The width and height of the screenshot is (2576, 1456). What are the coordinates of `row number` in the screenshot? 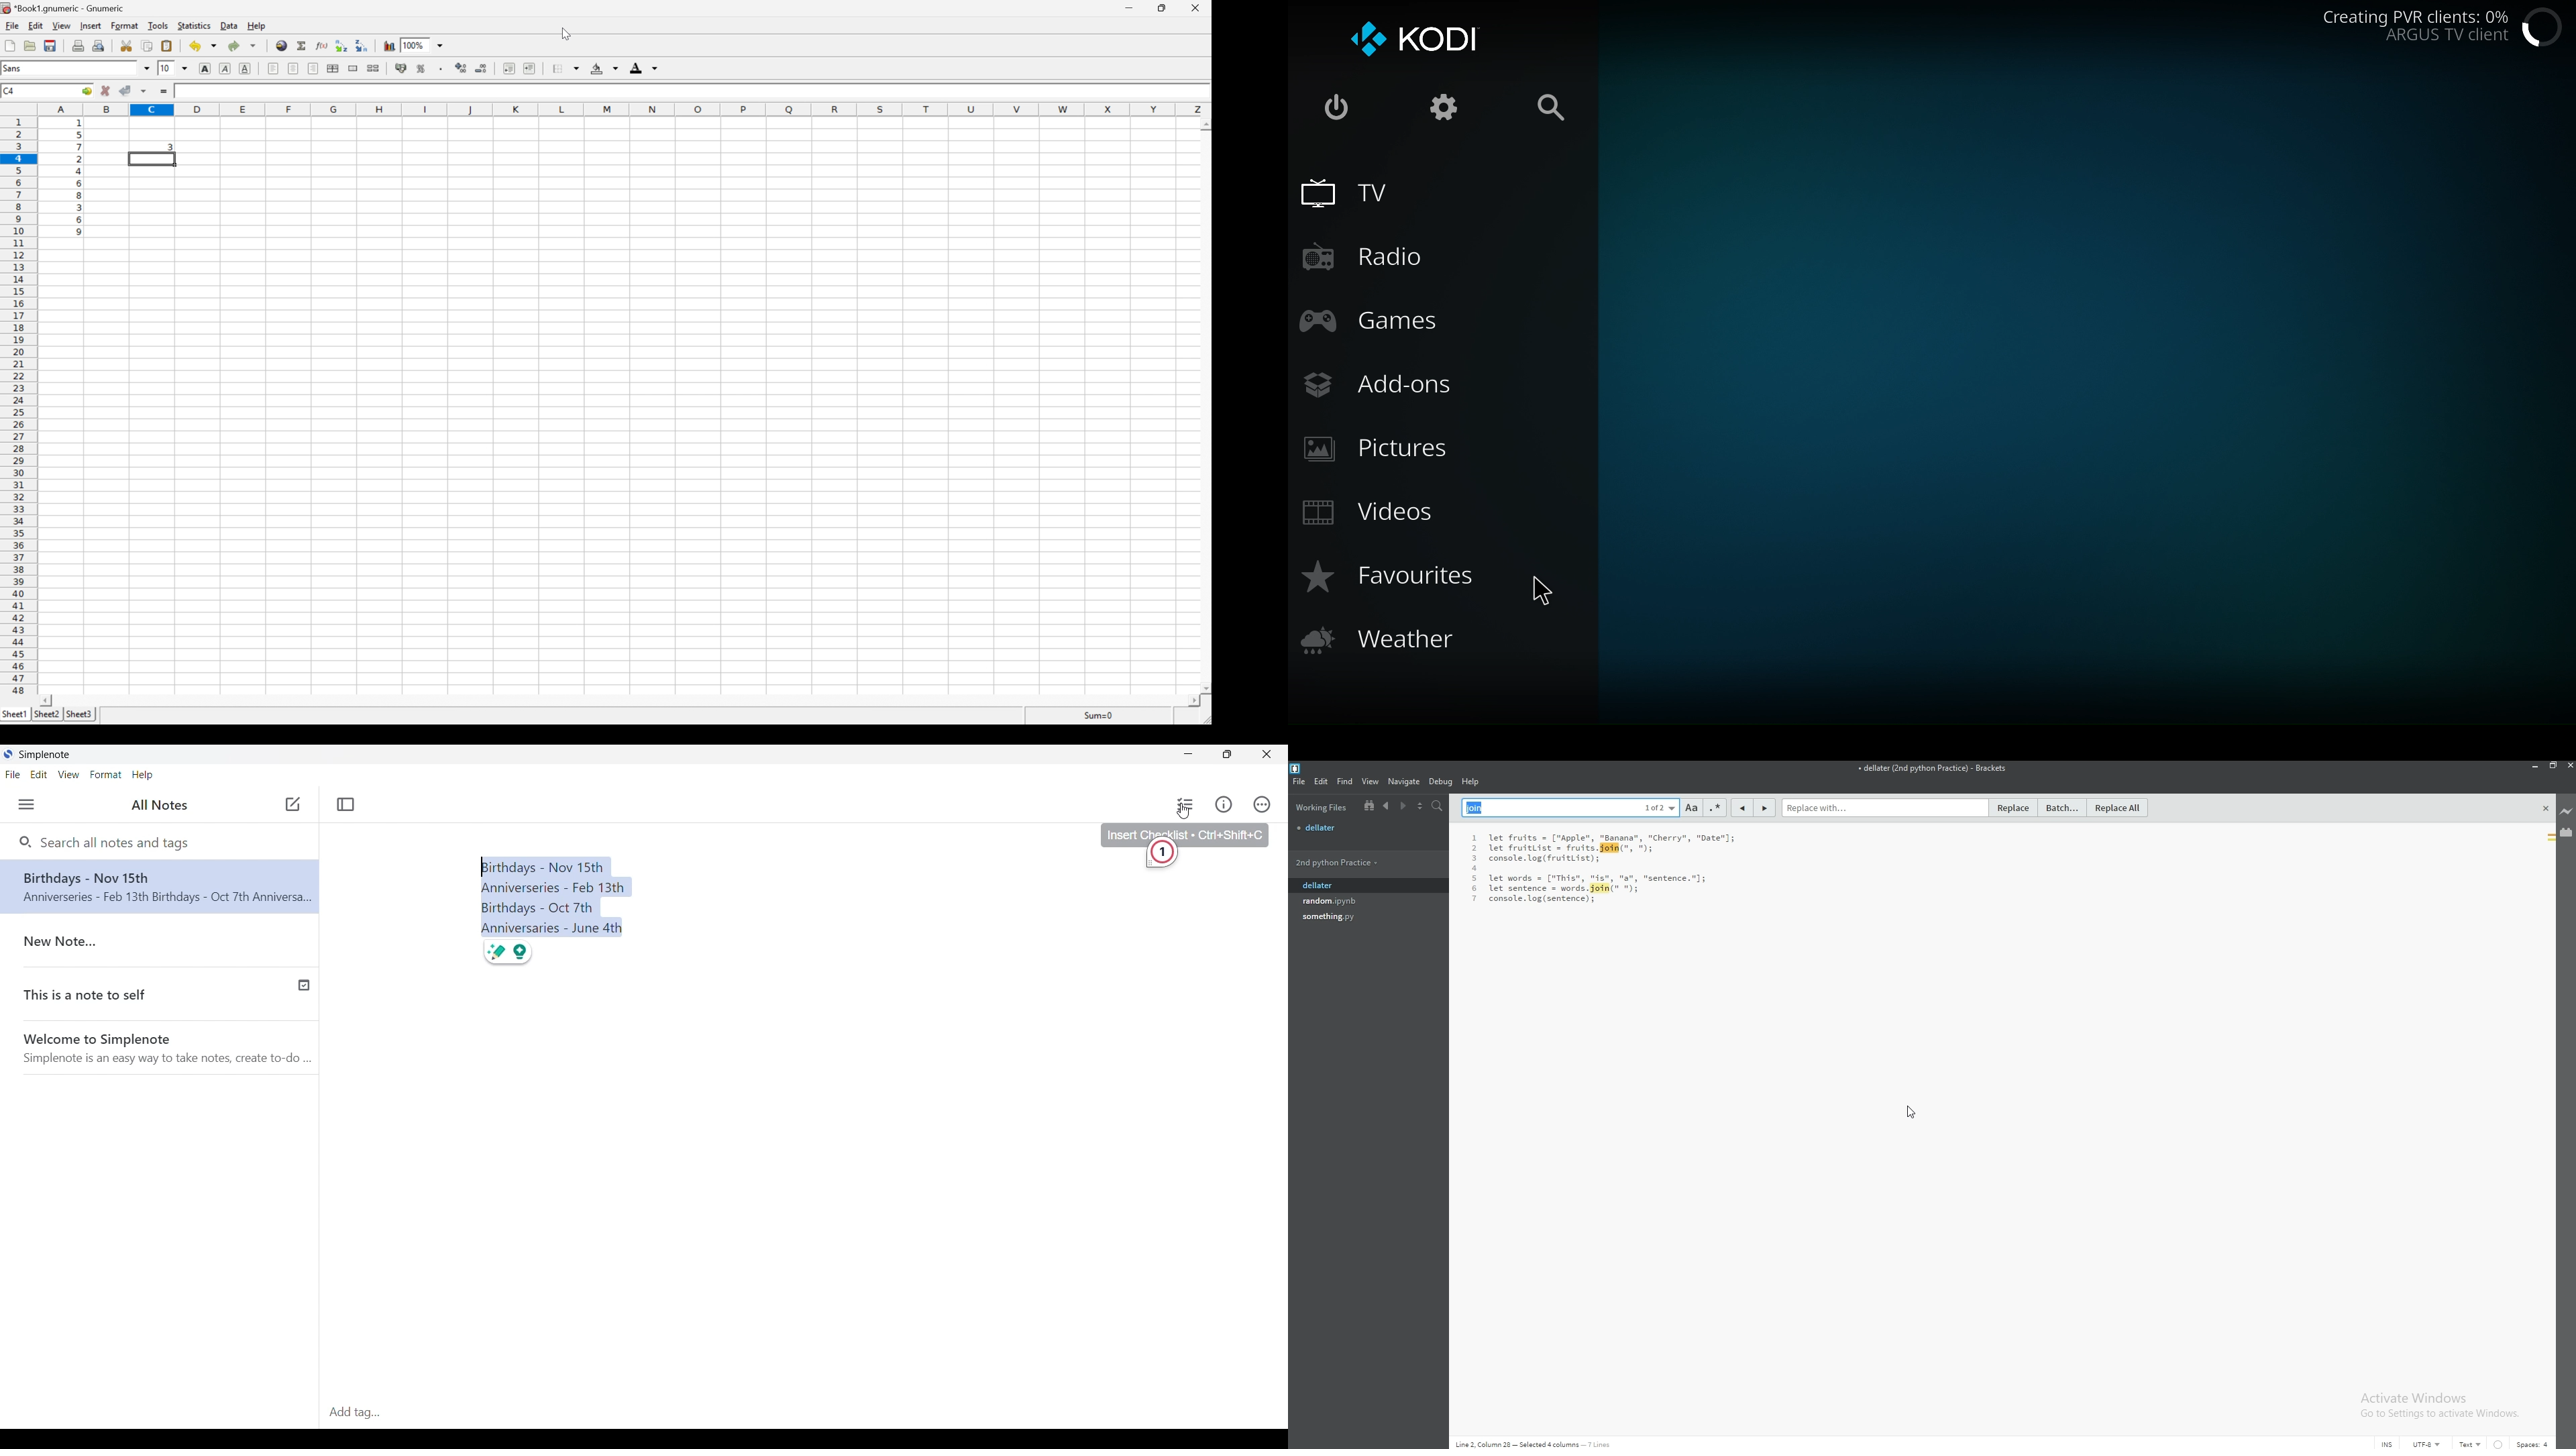 It's located at (18, 406).